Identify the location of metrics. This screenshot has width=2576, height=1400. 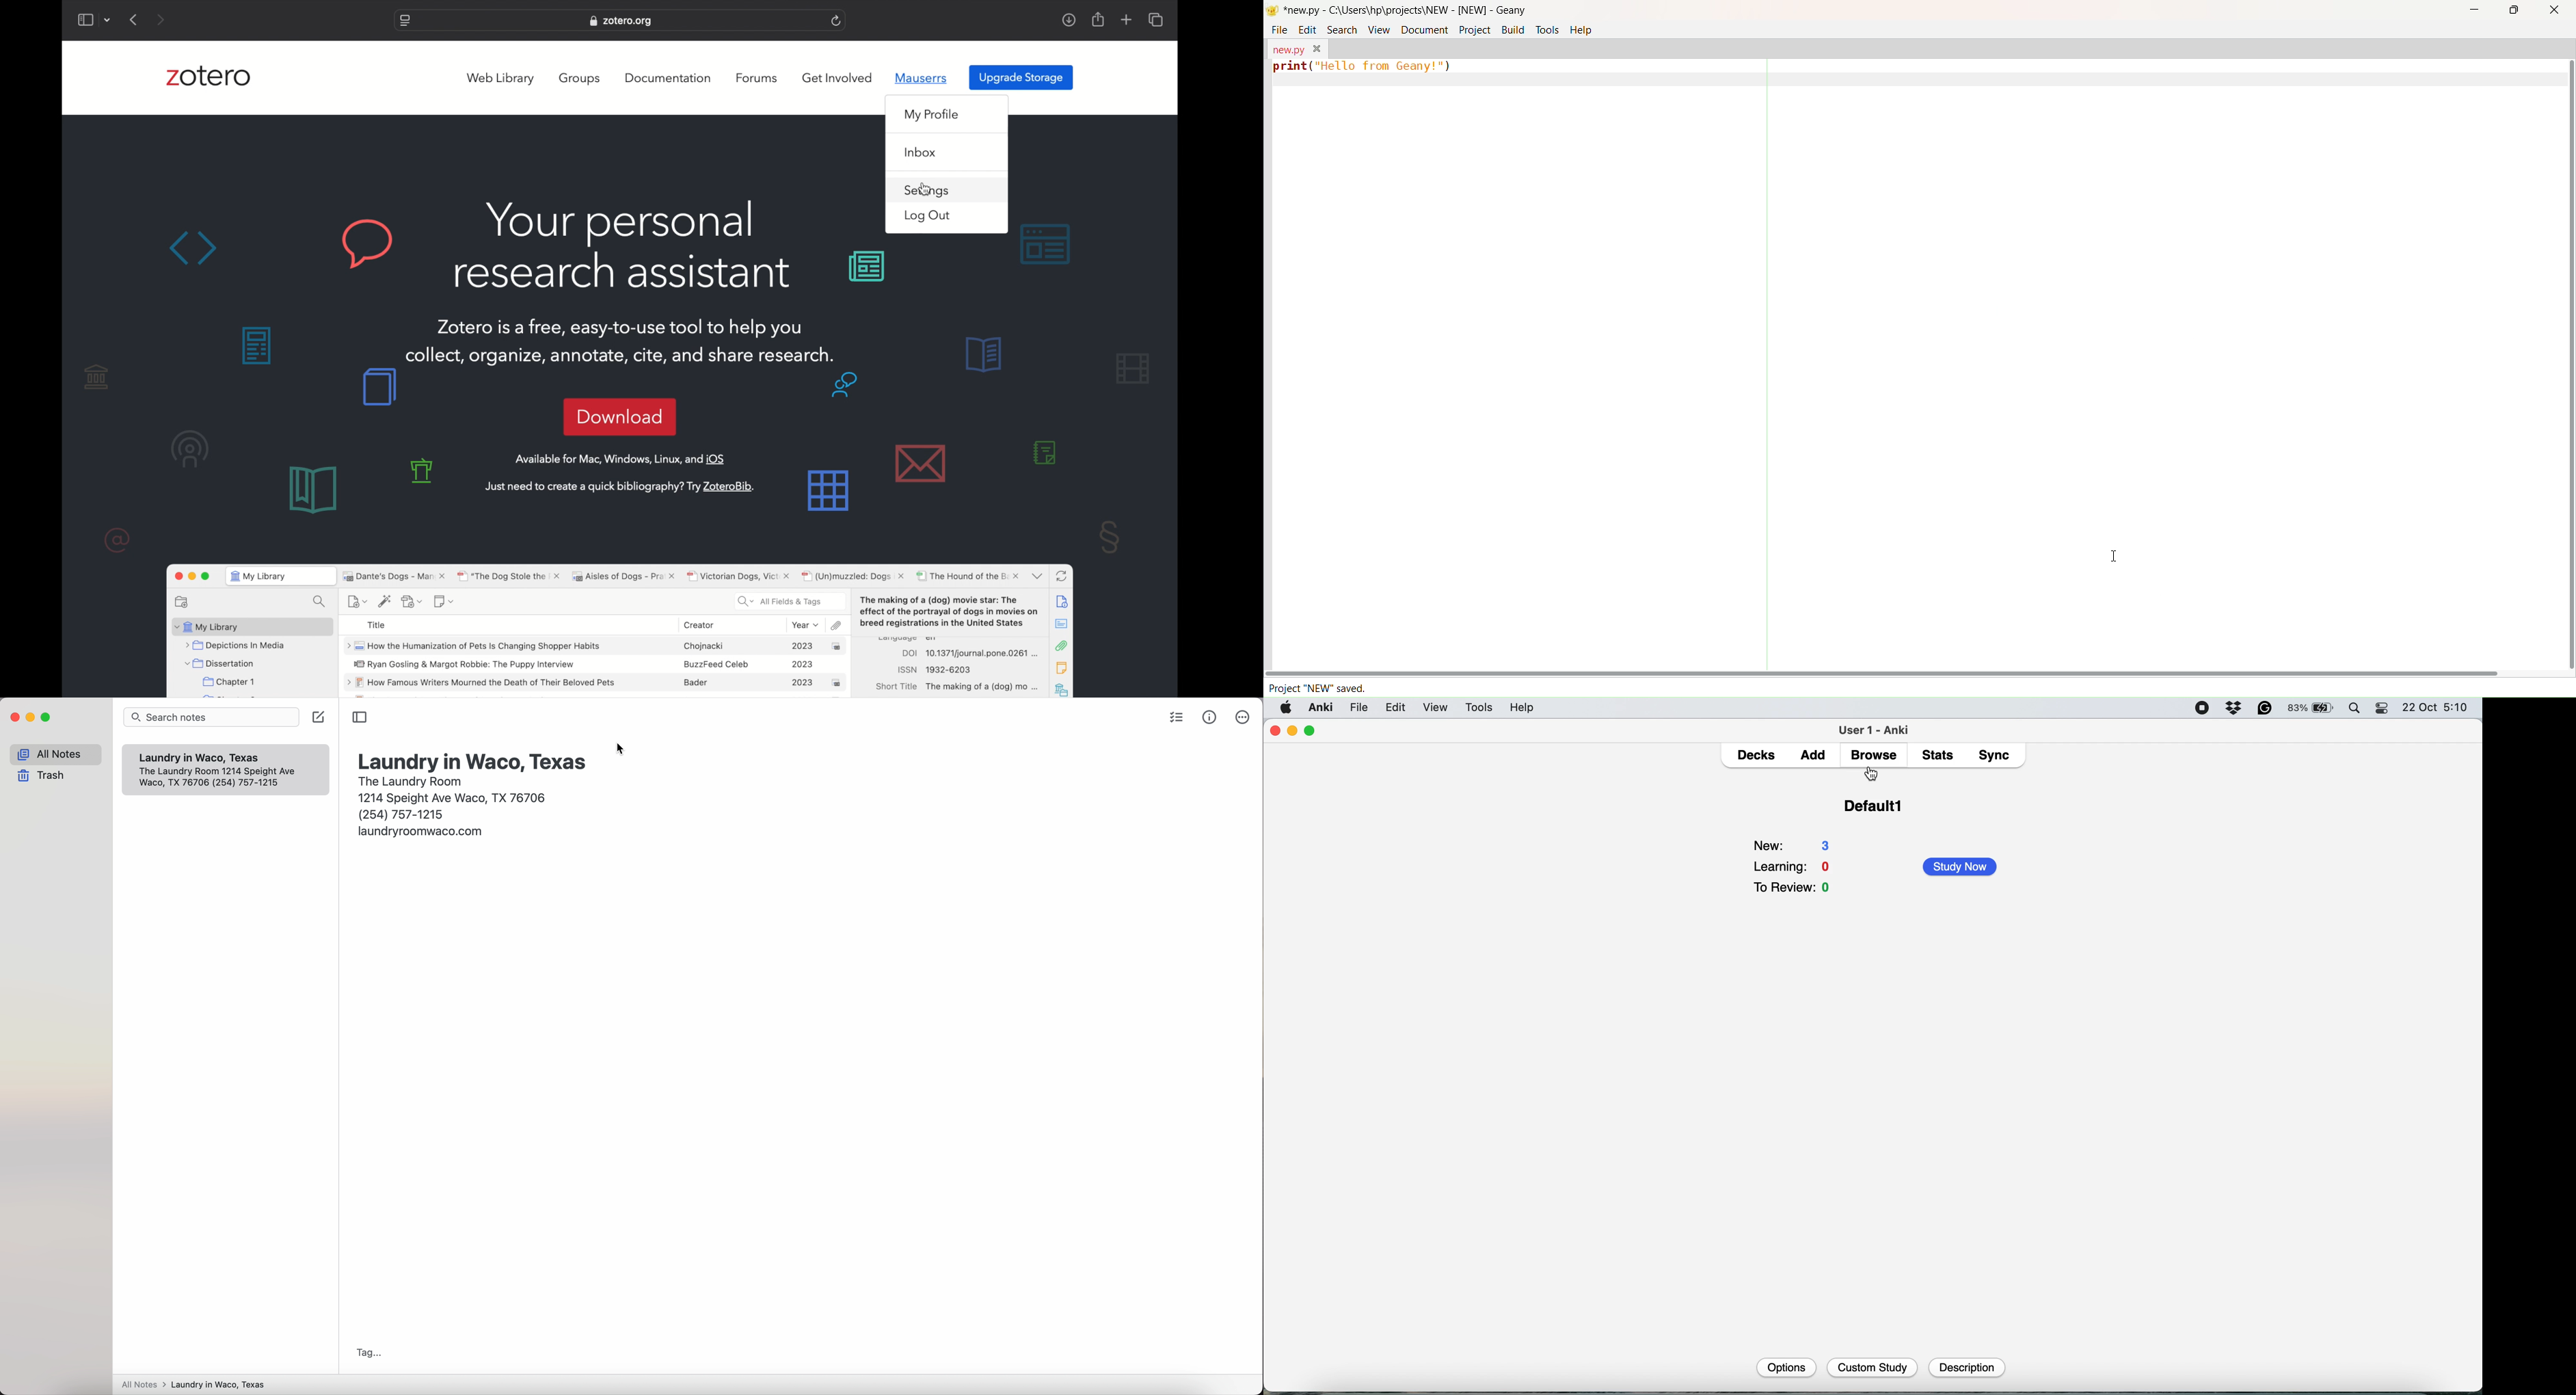
(1211, 716).